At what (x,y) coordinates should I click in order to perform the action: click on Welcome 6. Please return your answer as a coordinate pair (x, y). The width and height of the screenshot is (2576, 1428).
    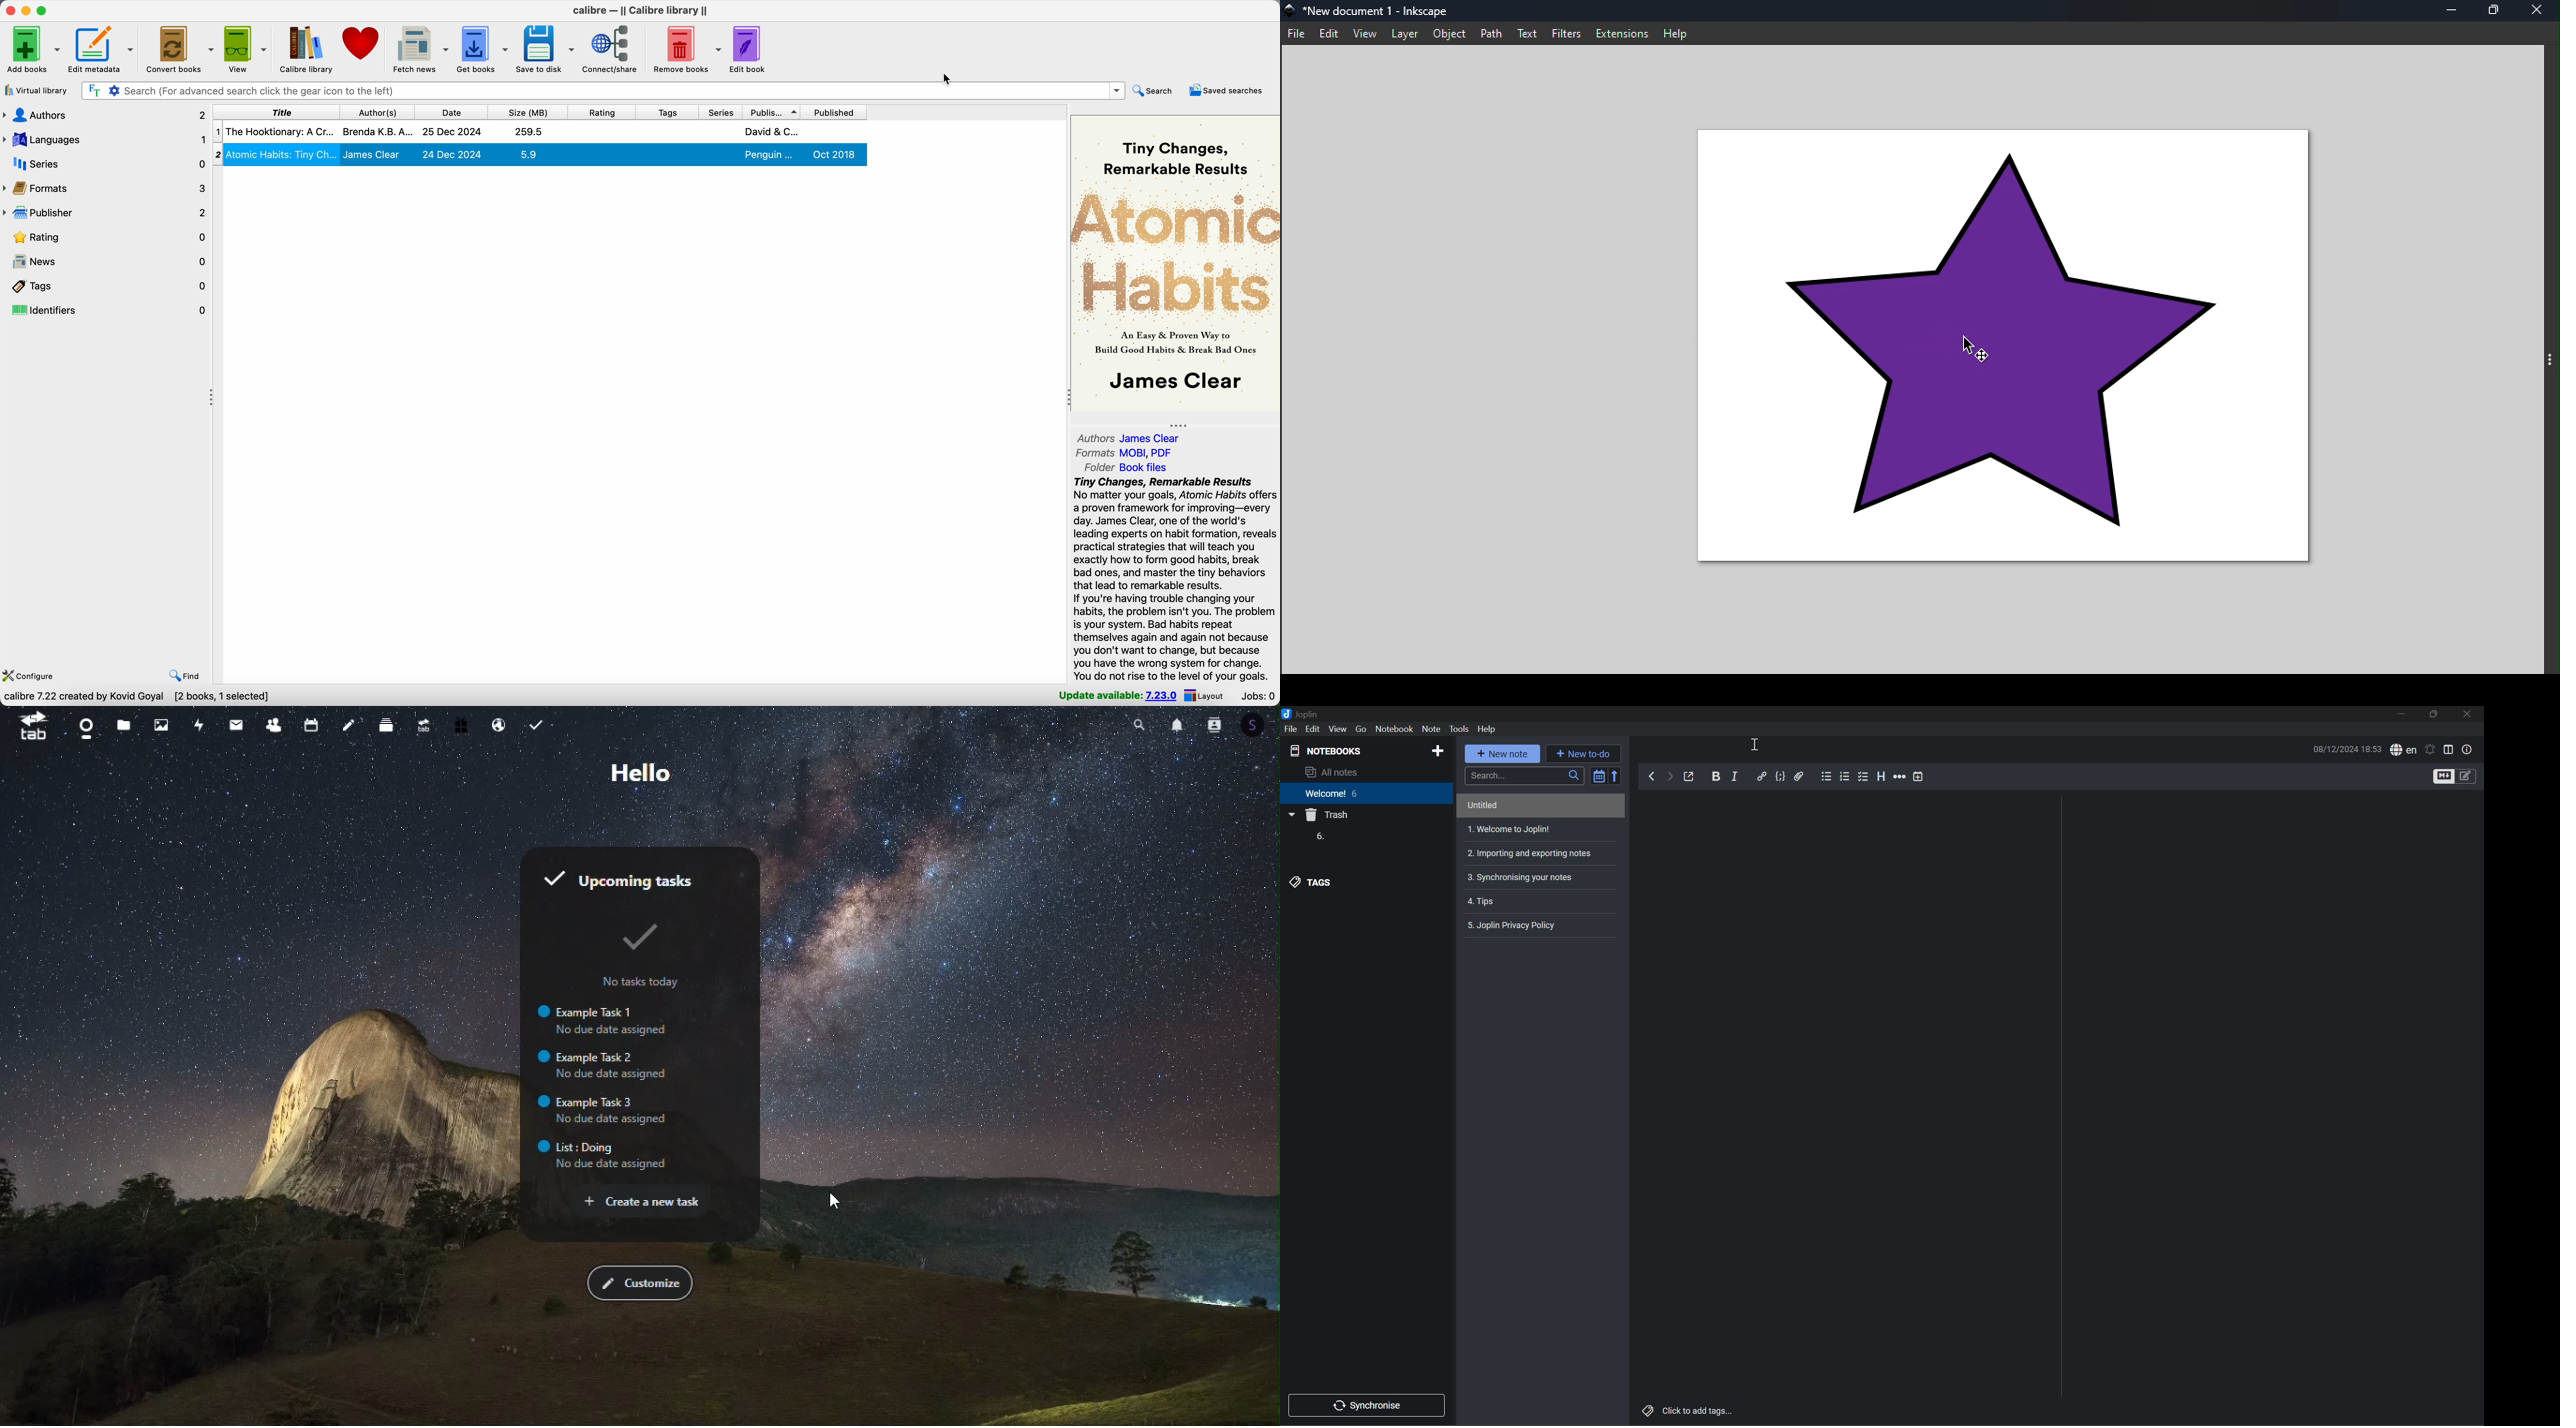
    Looking at the image, I should click on (1333, 796).